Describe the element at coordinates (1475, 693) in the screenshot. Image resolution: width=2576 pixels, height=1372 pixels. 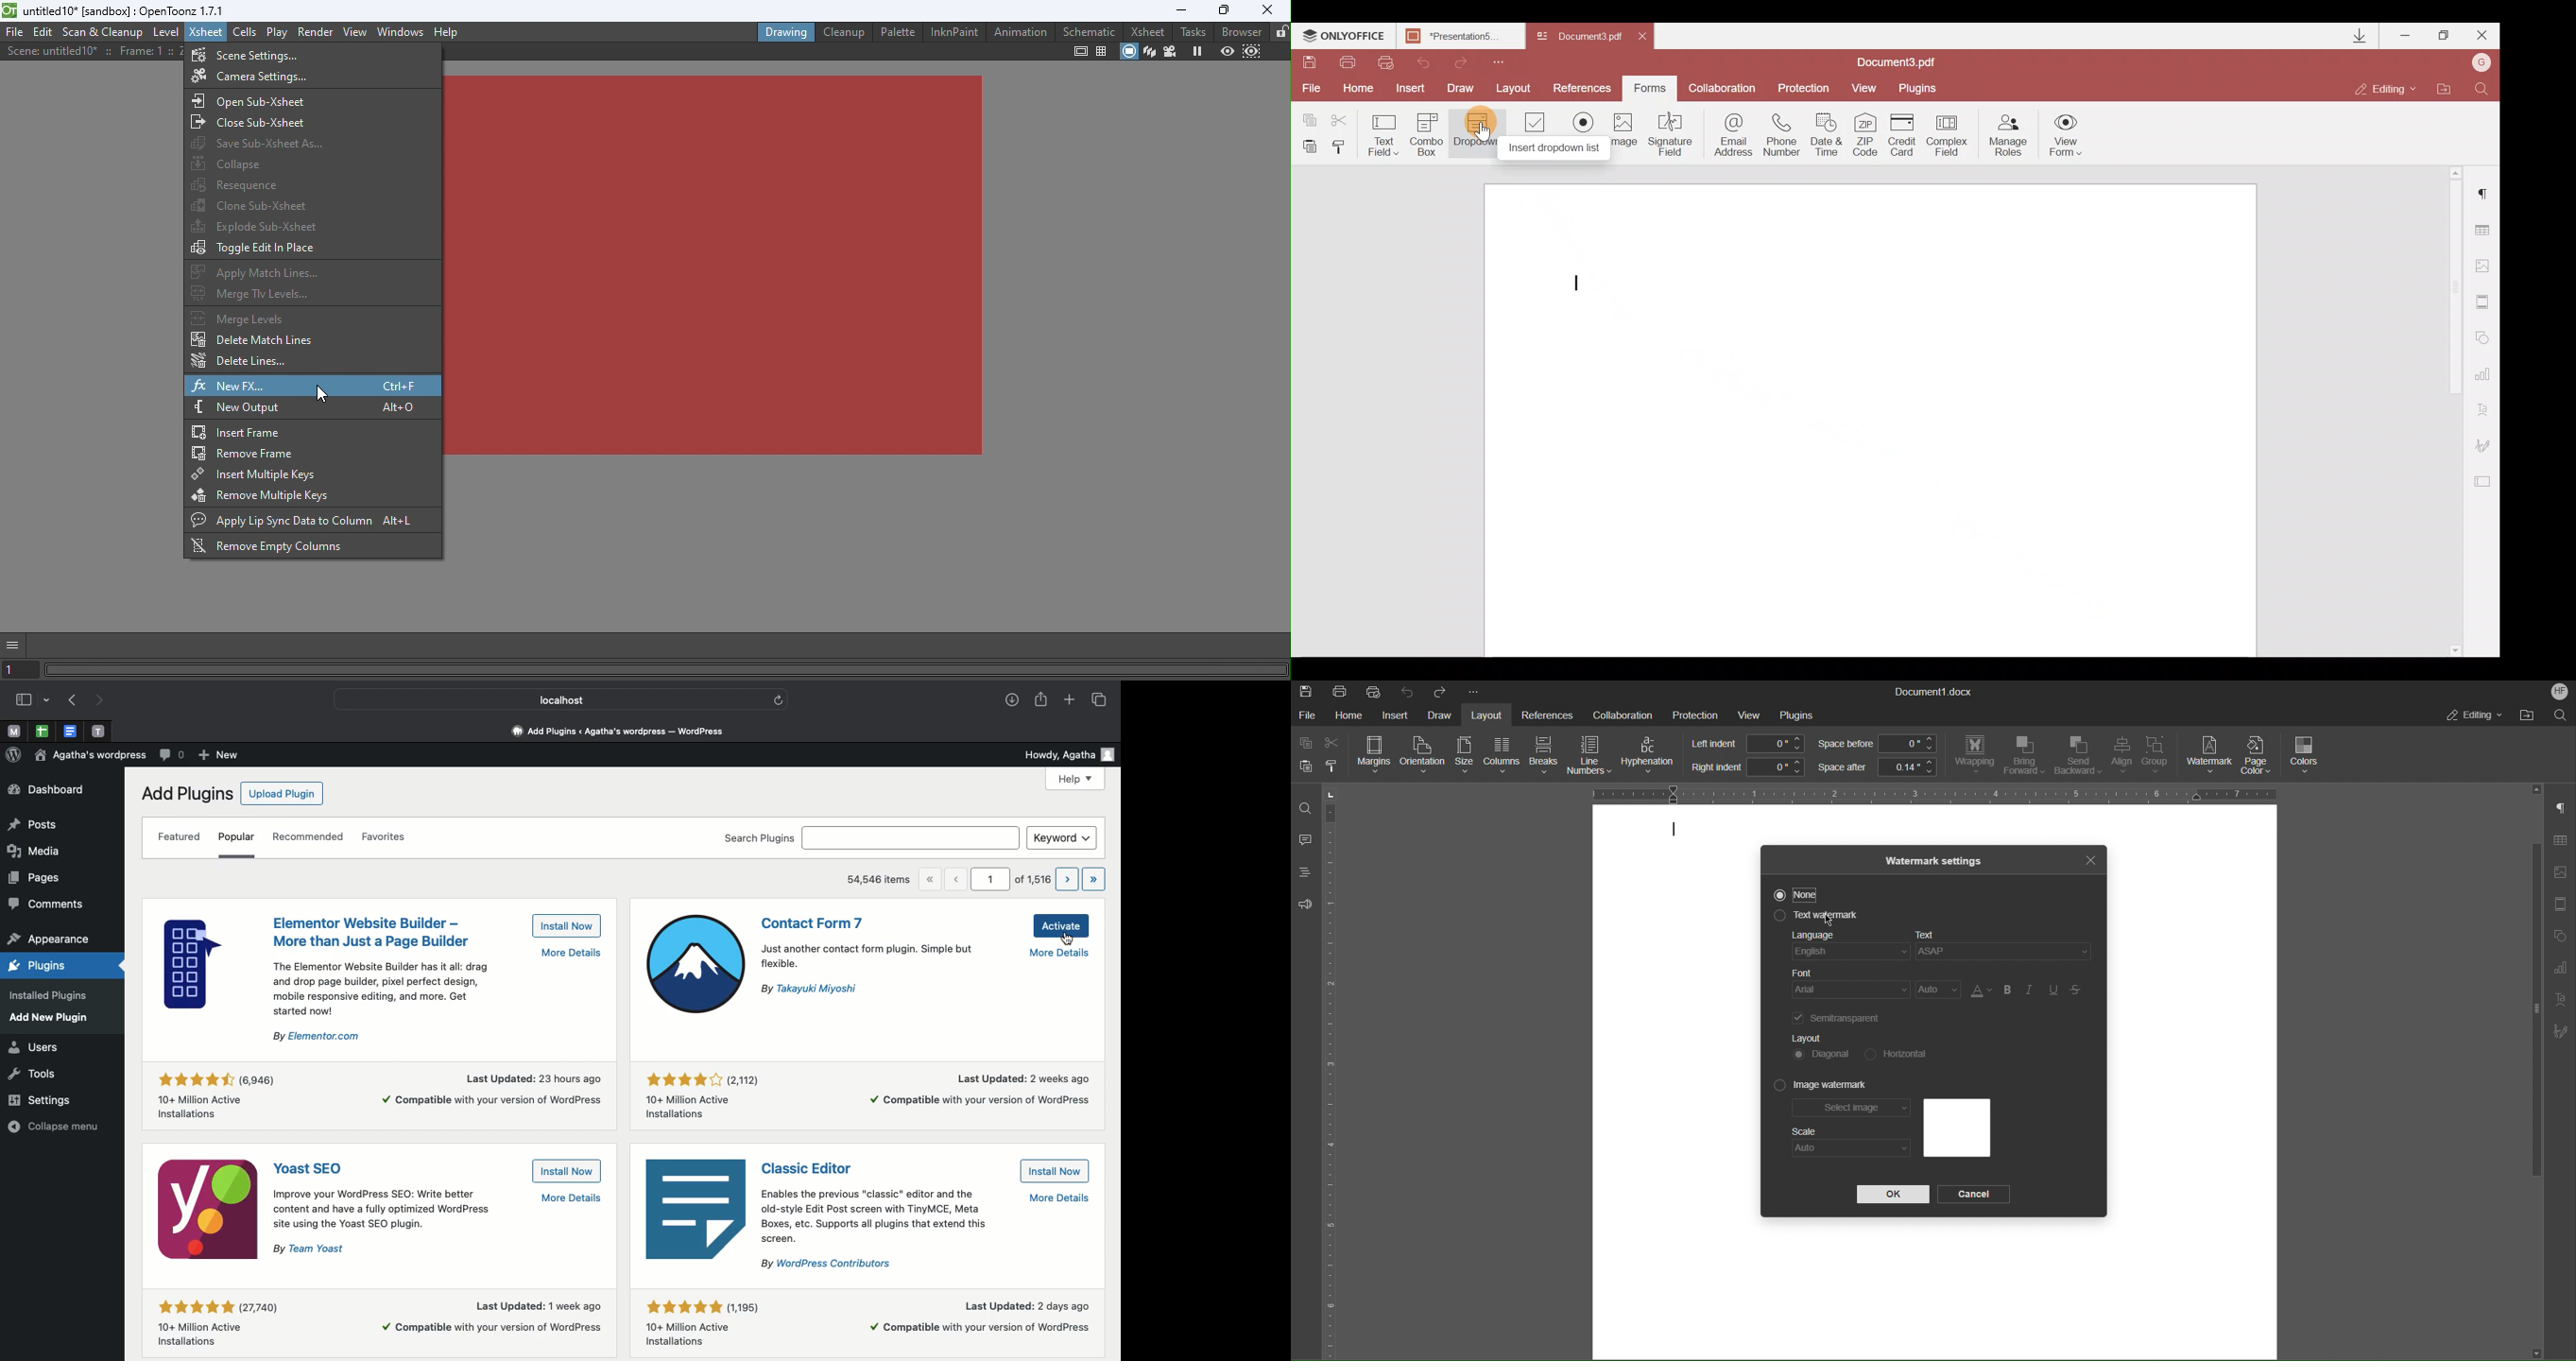
I see `More` at that location.